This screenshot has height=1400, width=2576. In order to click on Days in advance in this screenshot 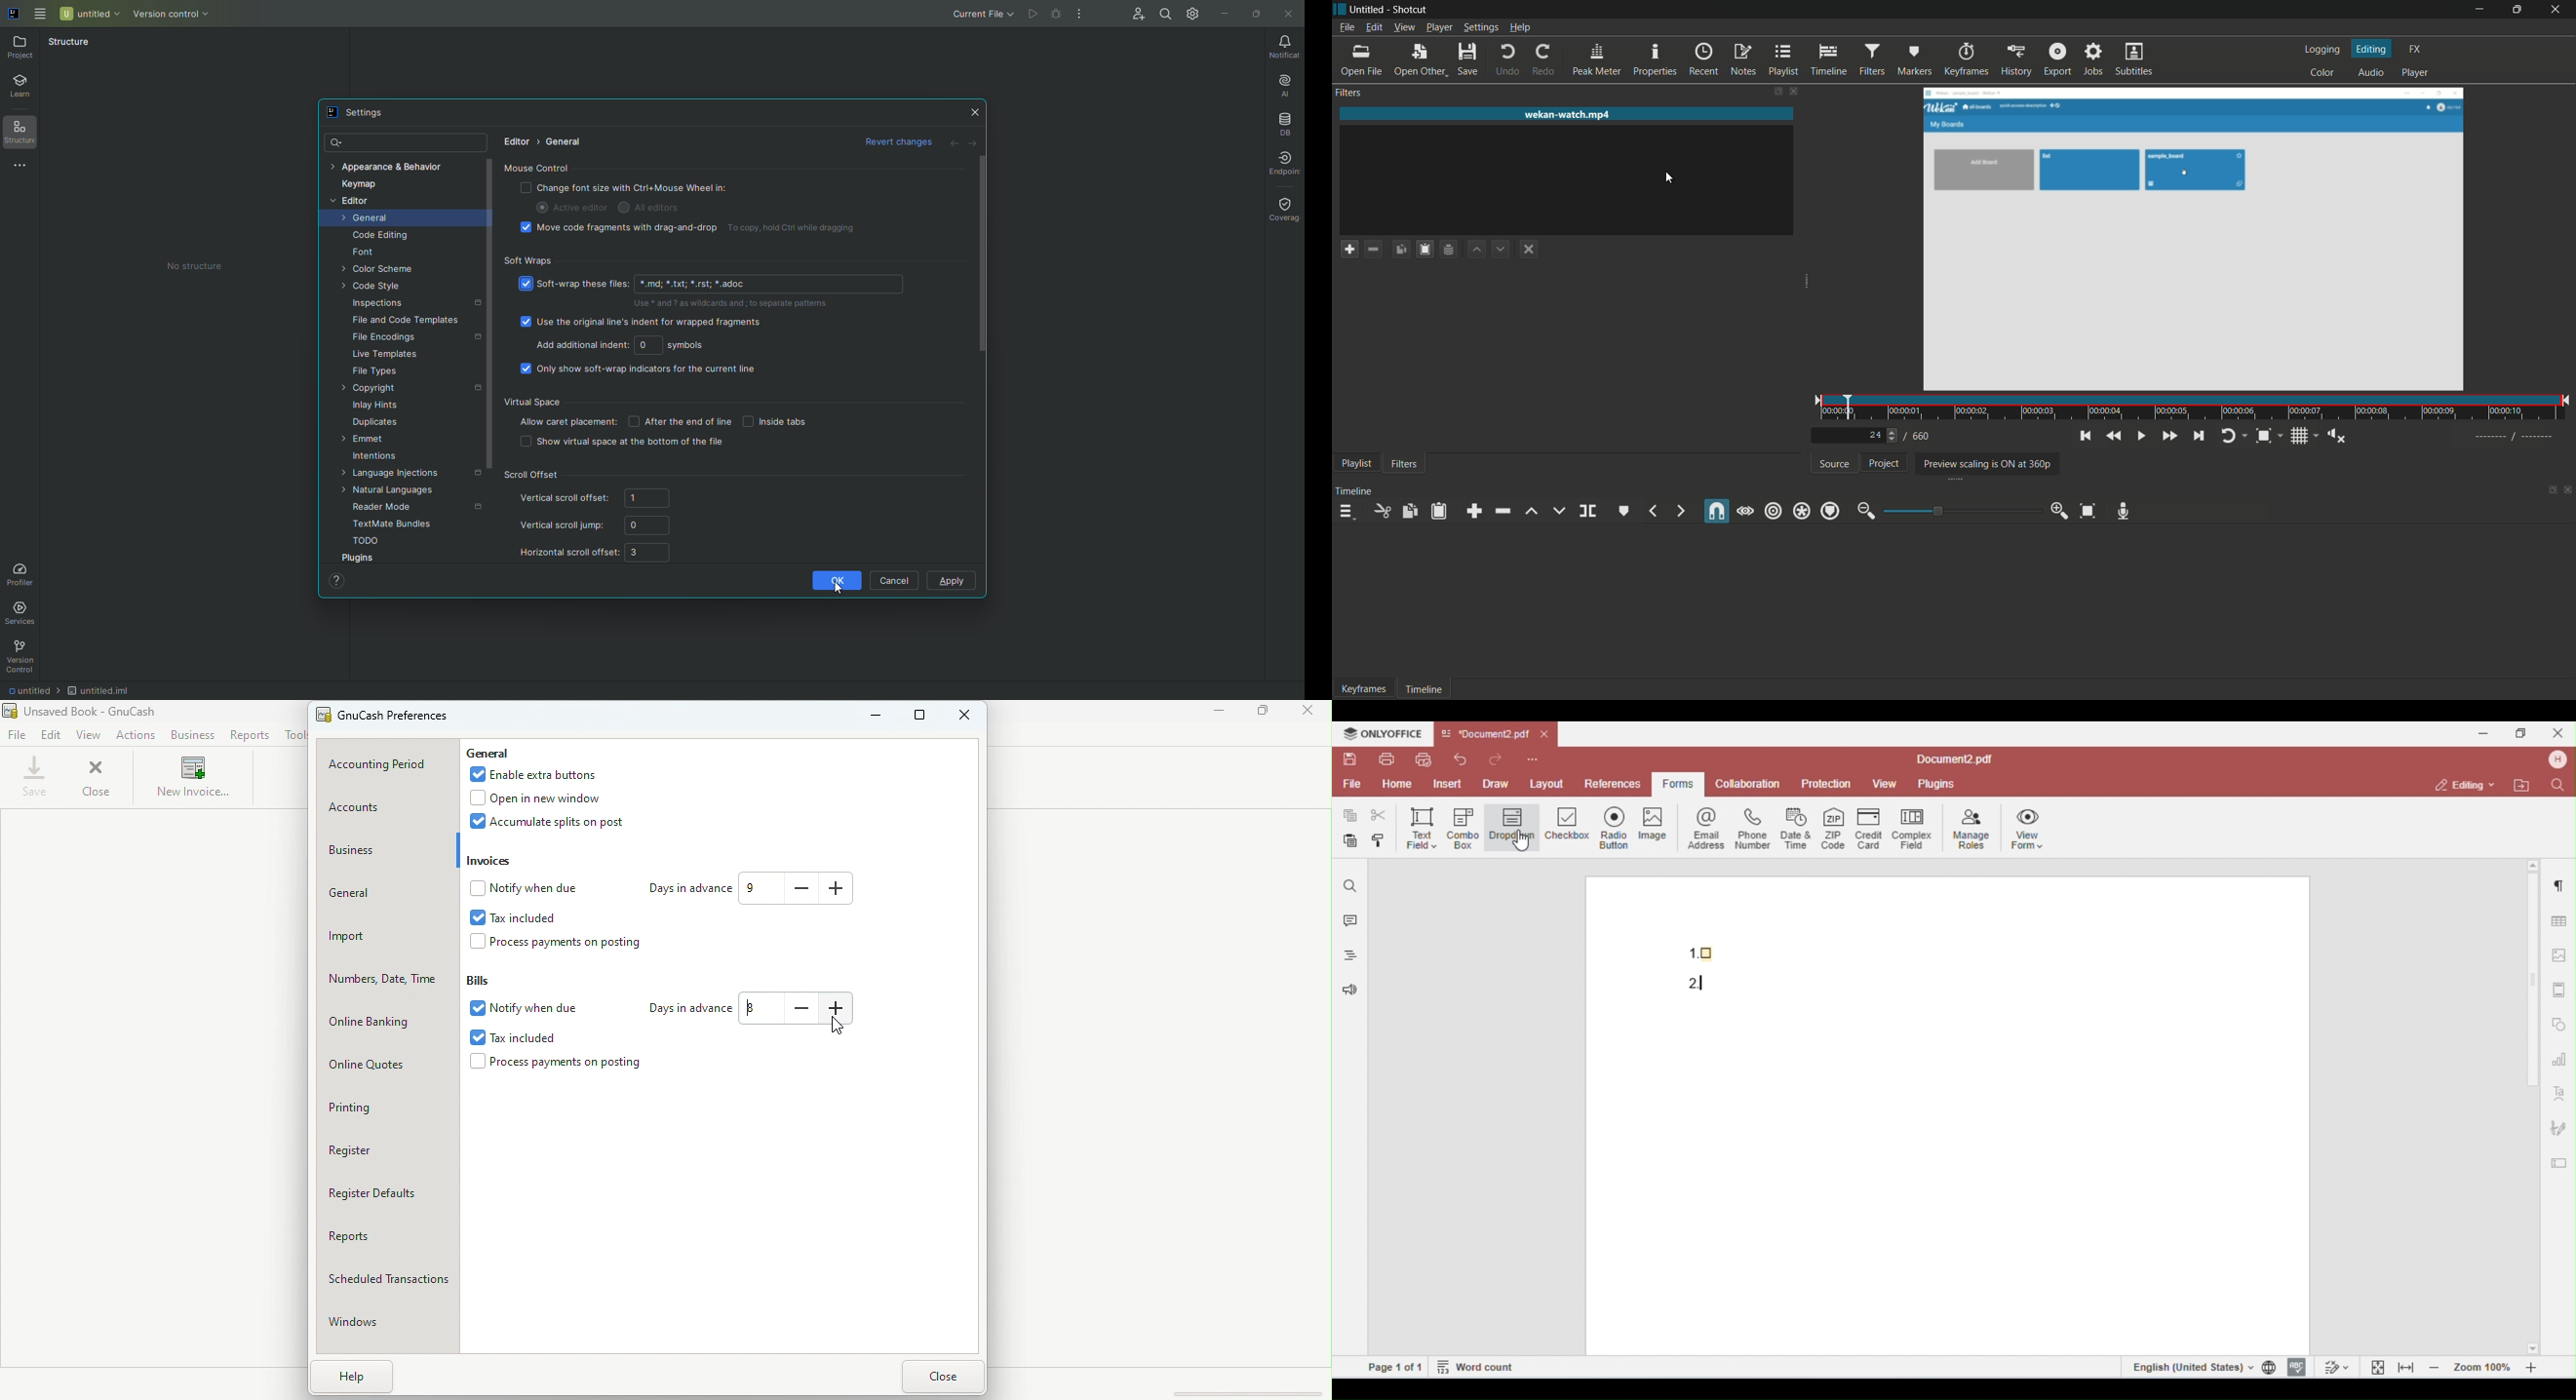, I will do `click(686, 1009)`.